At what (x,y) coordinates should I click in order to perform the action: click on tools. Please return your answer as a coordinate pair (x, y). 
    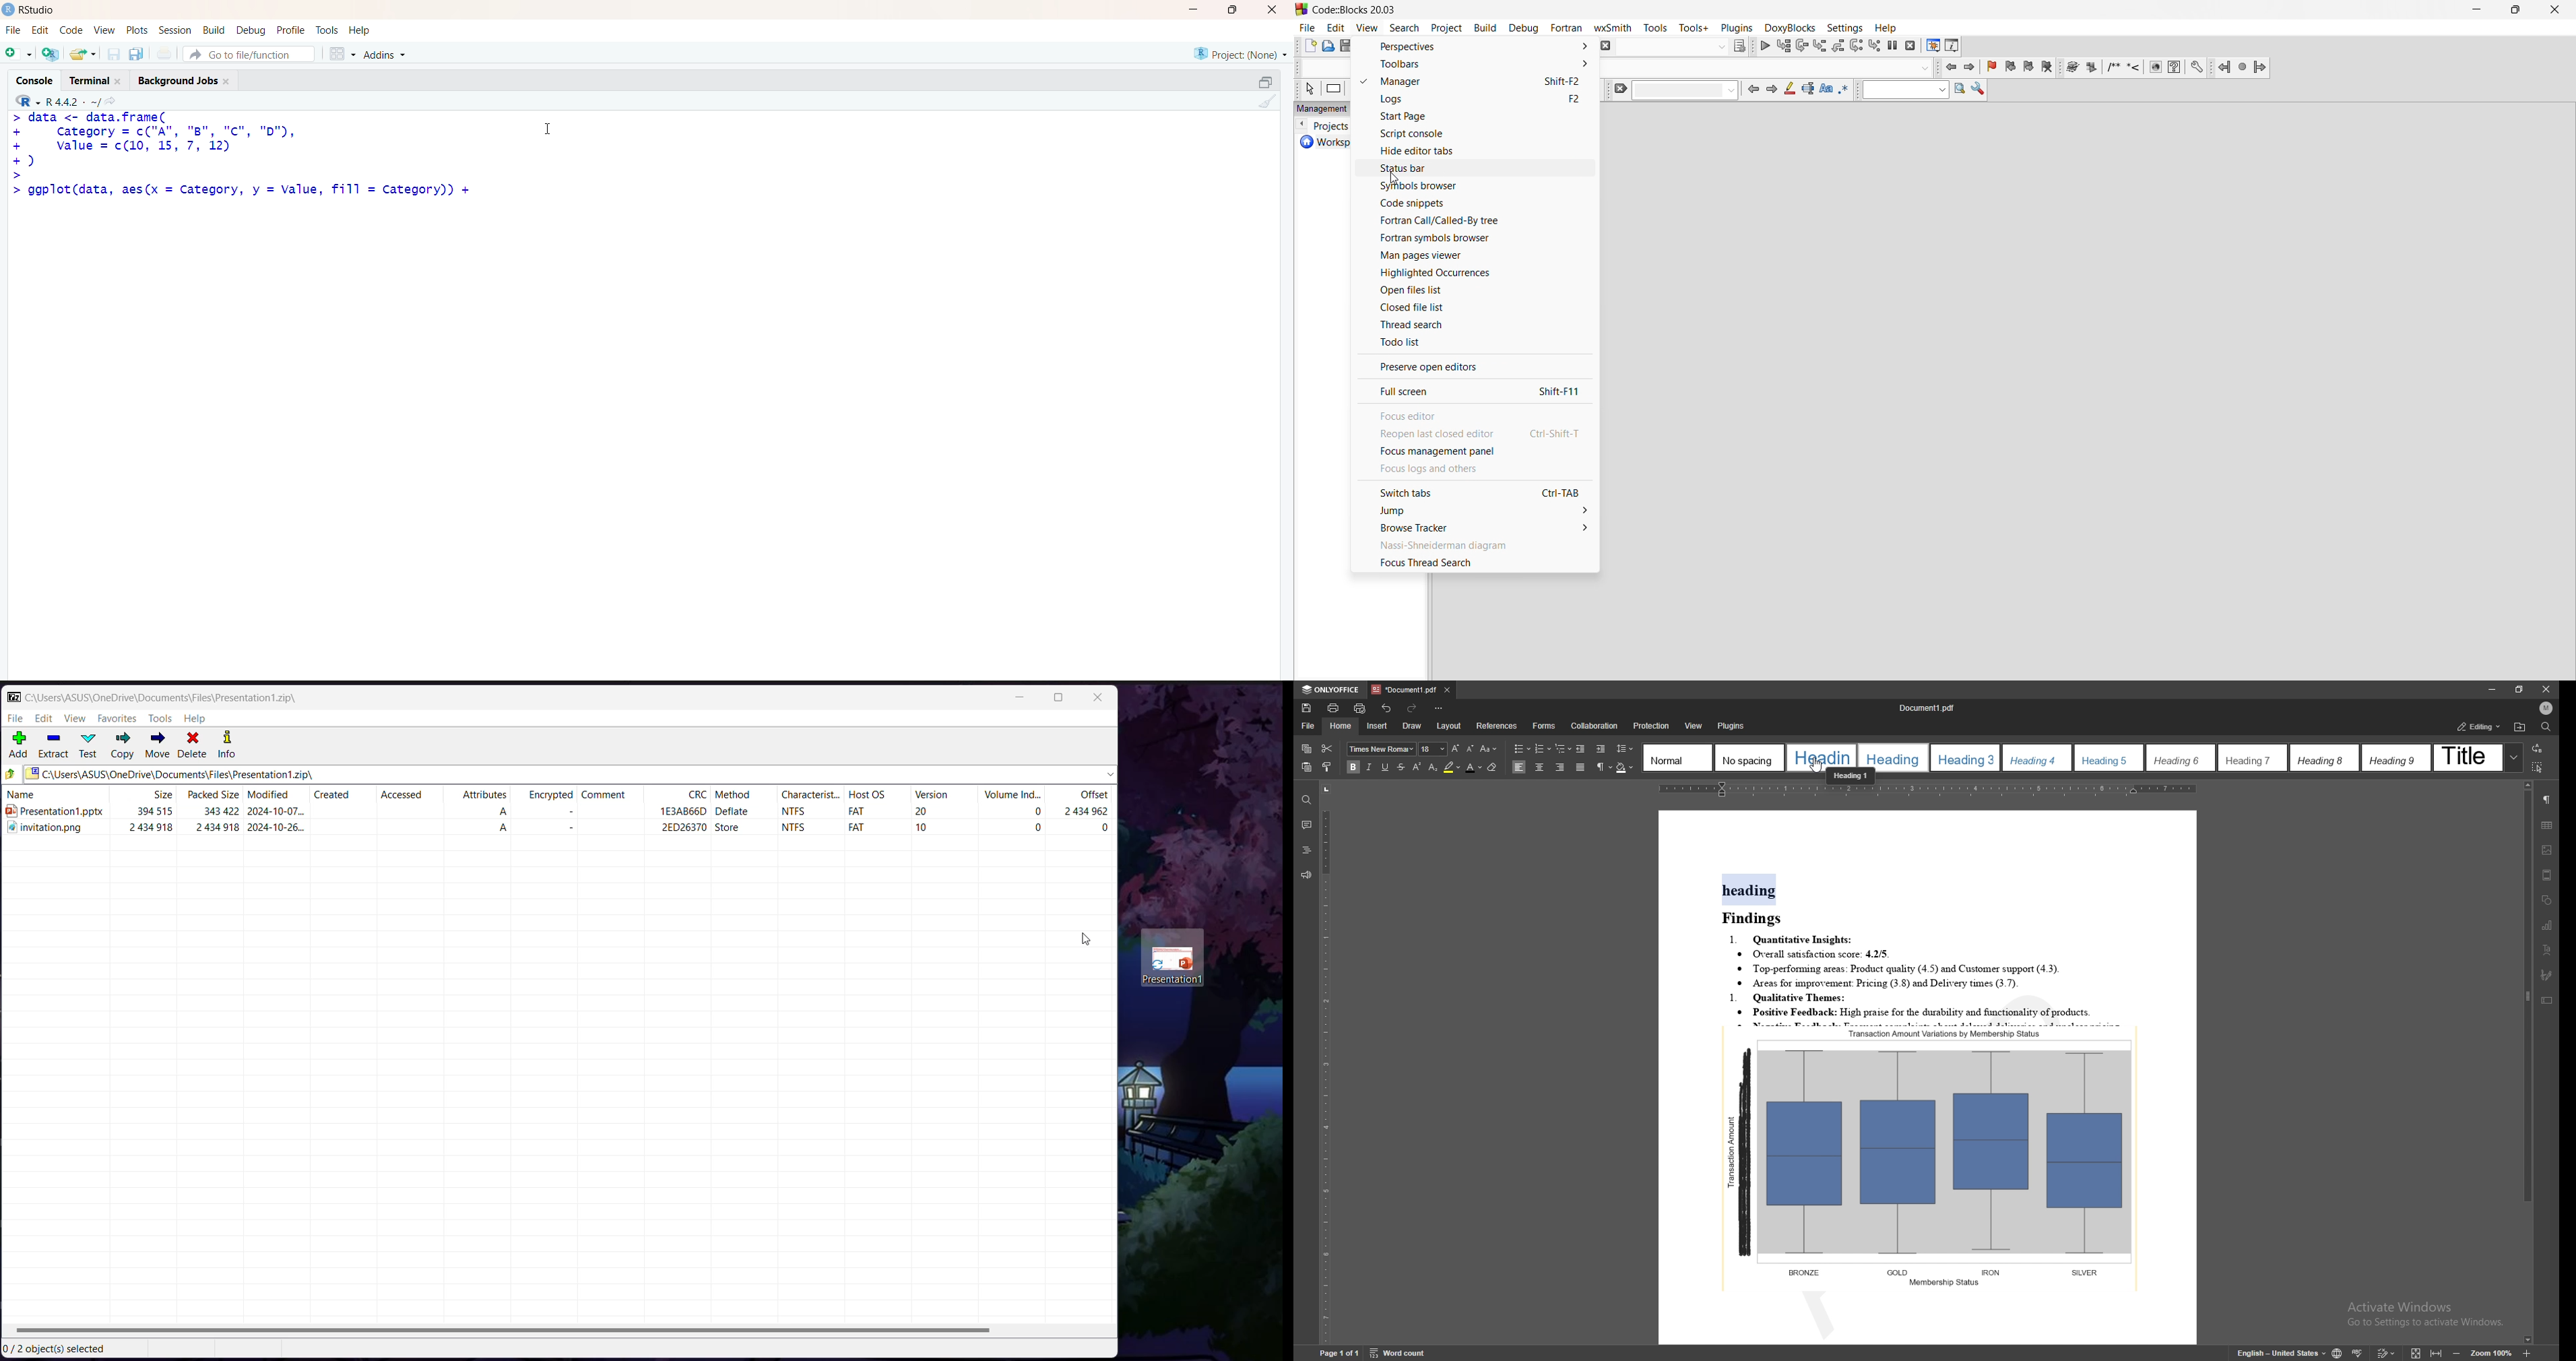
    Looking at the image, I should click on (328, 30).